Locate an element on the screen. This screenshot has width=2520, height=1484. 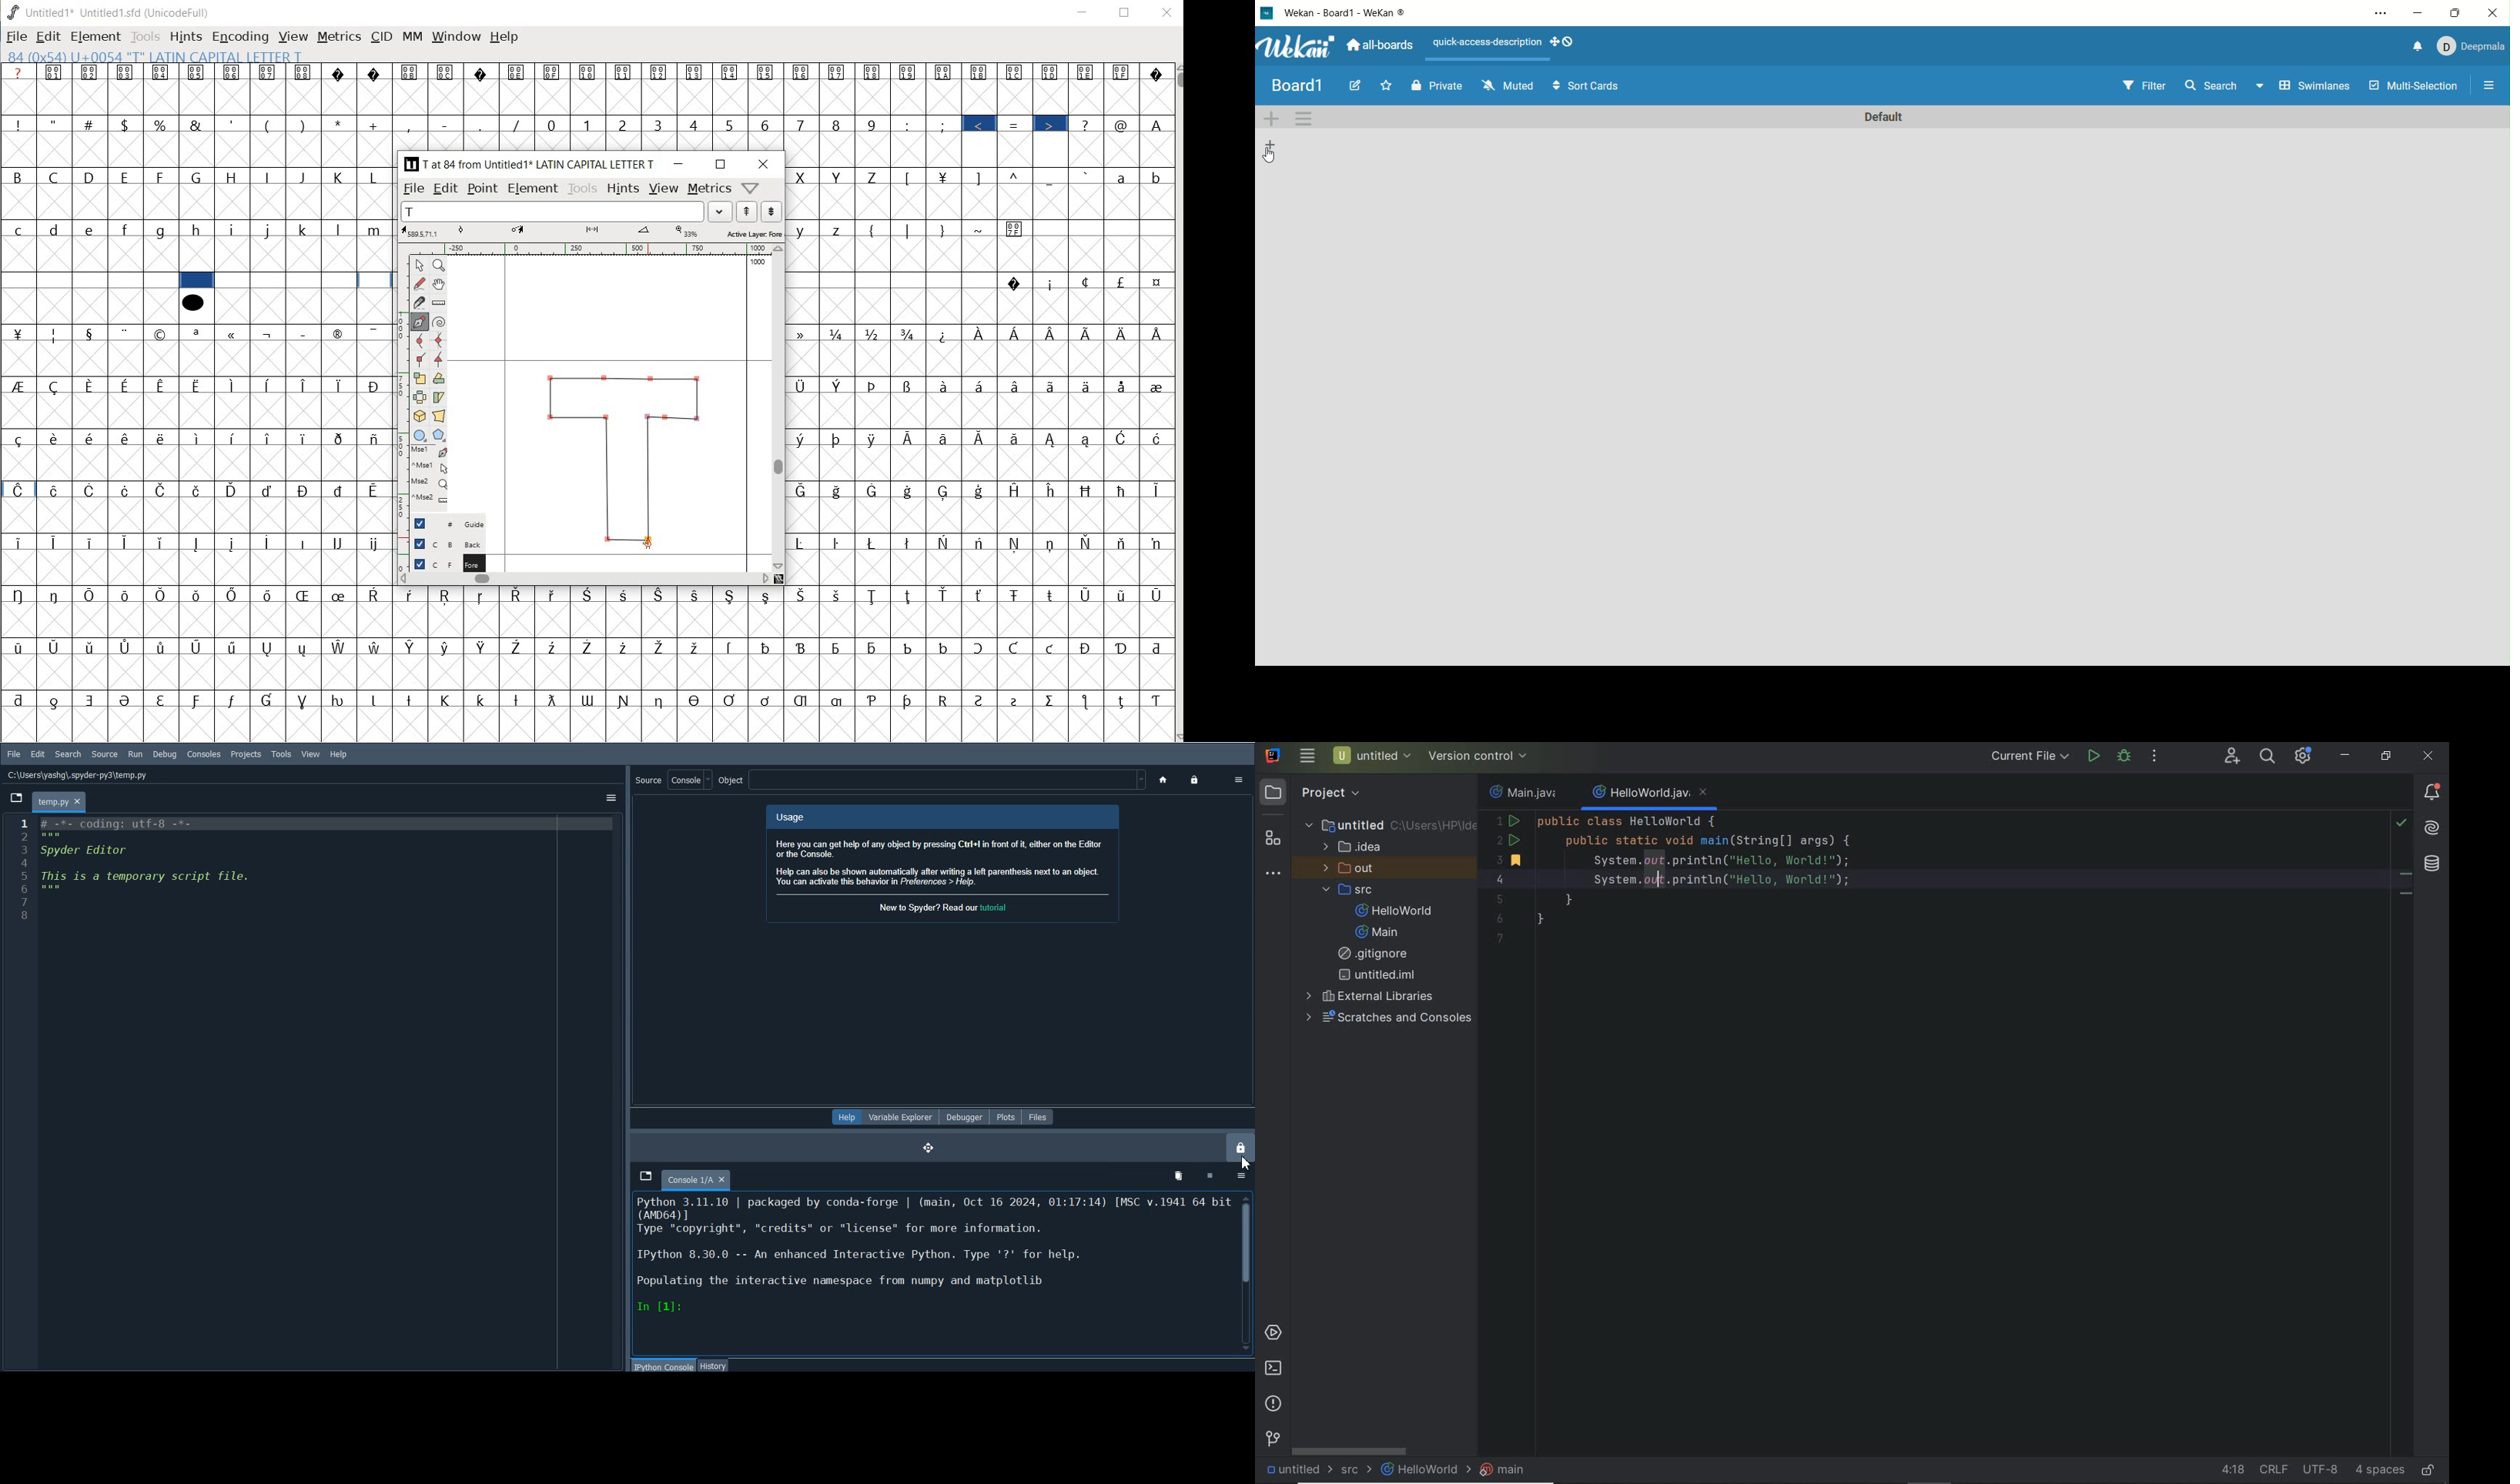
T is located at coordinates (553, 211).